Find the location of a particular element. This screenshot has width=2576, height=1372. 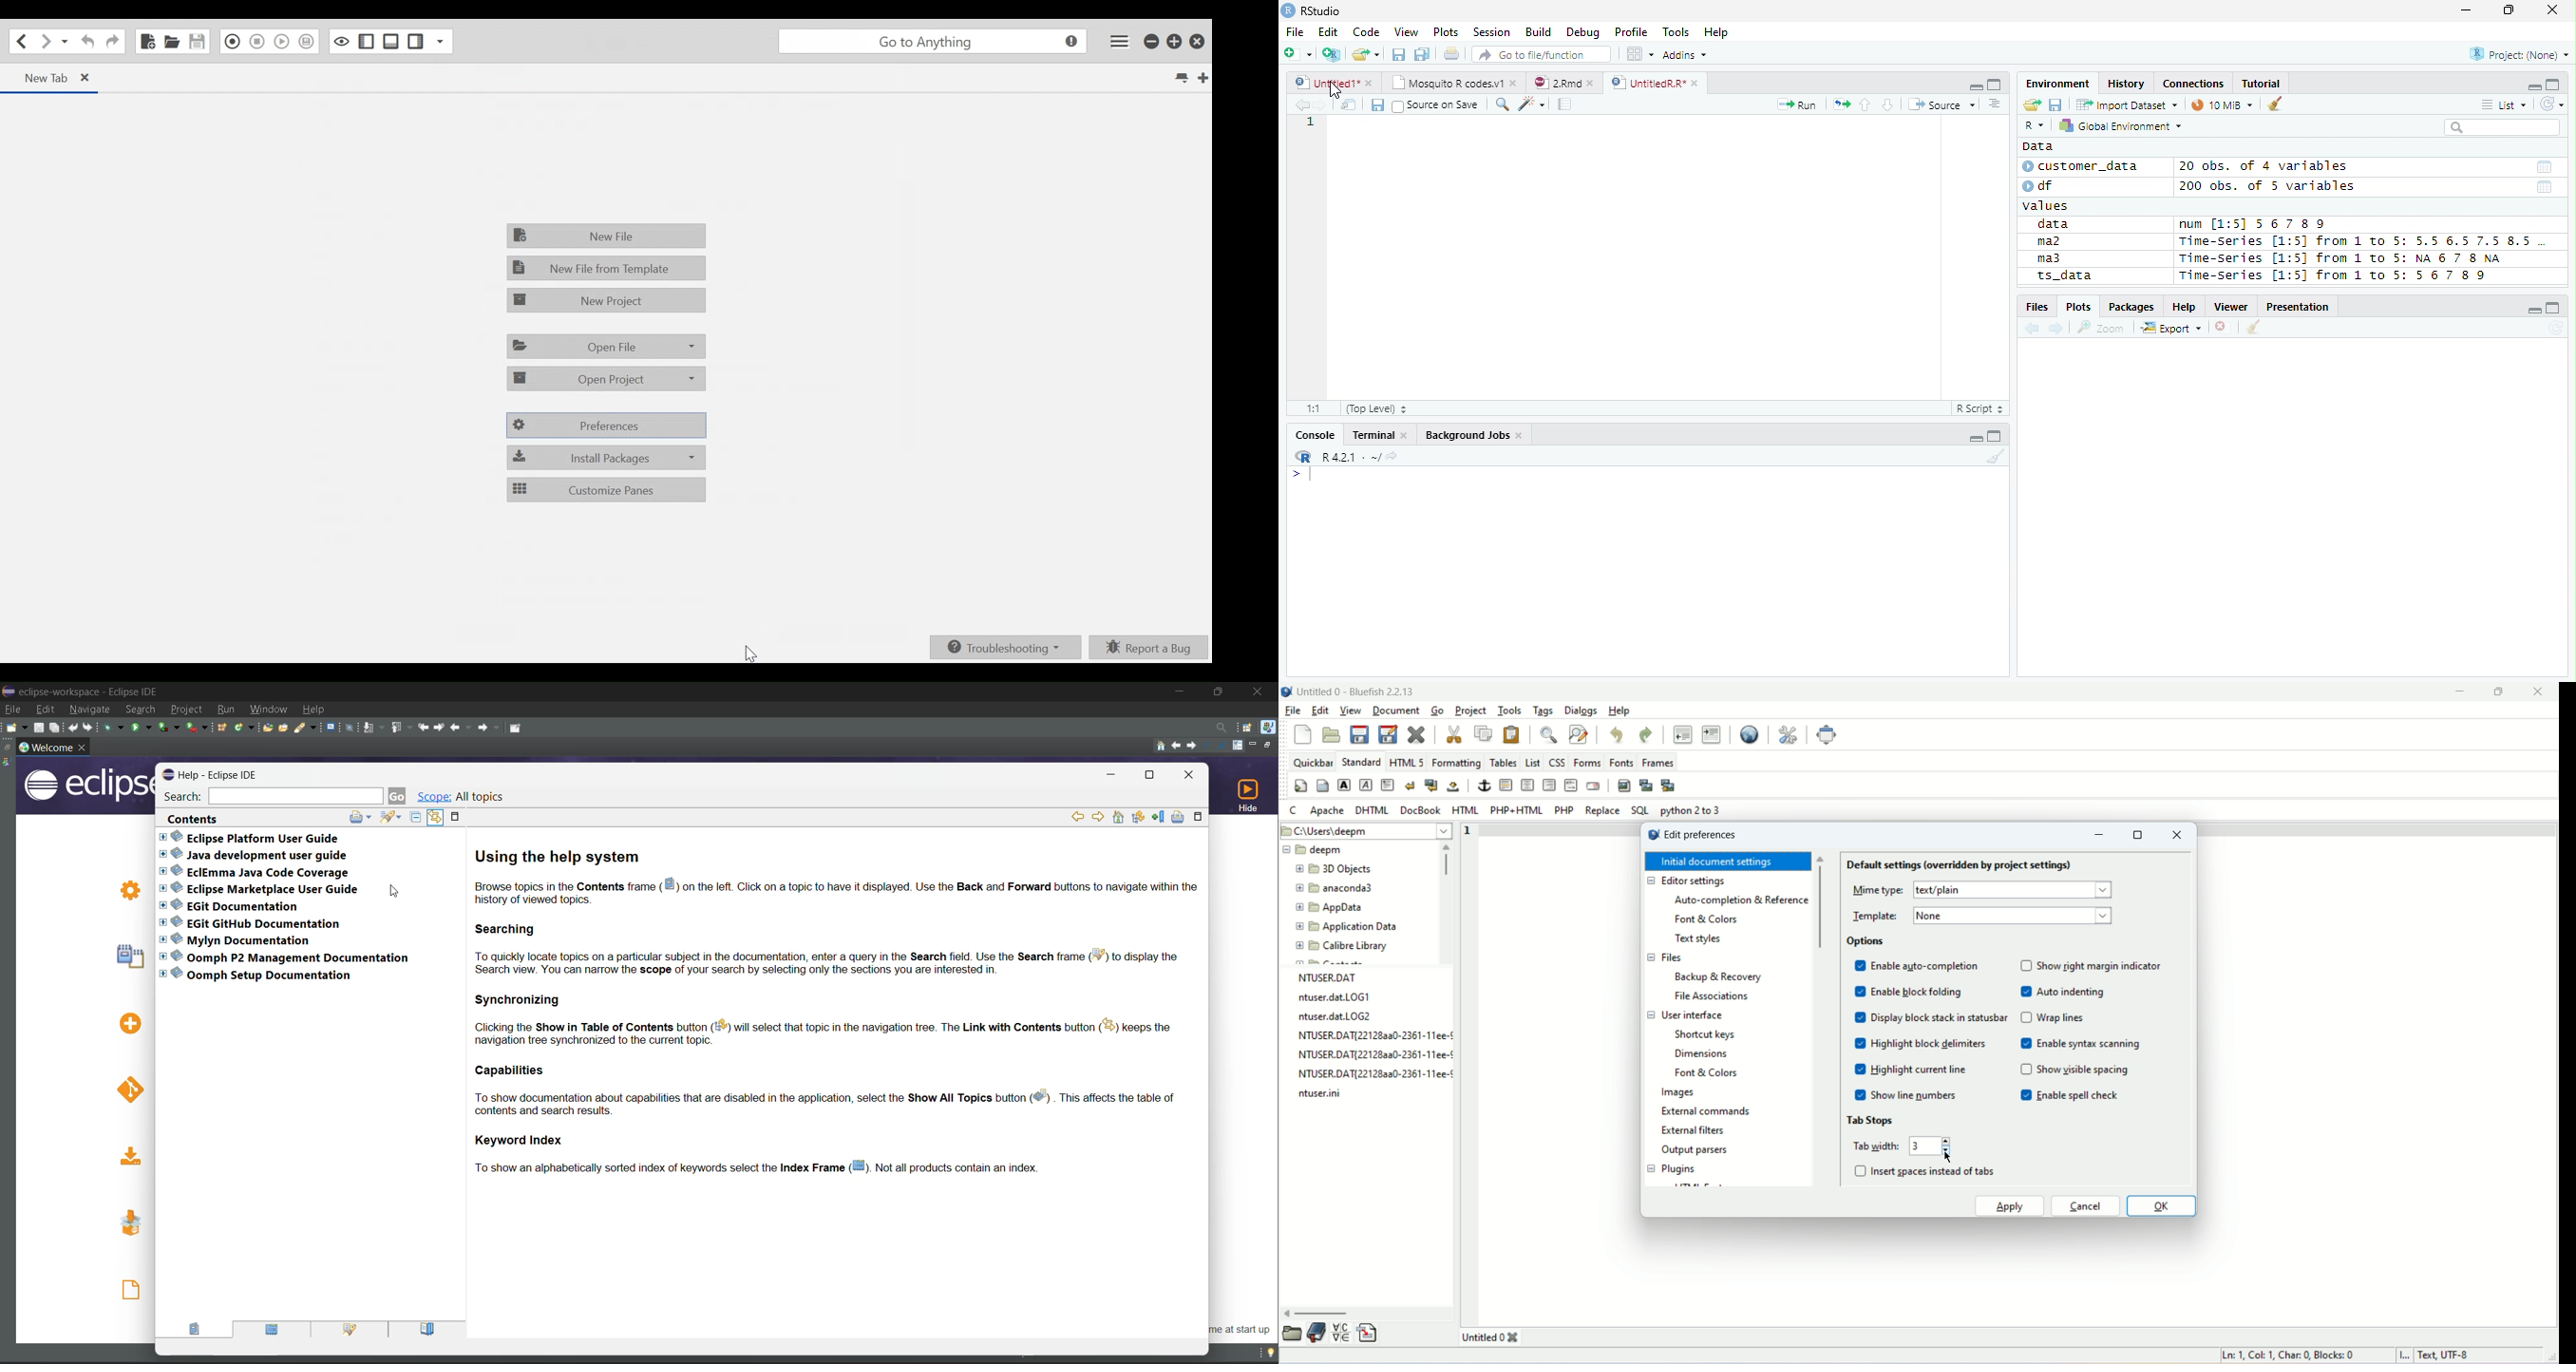

ma3 is located at coordinates (2054, 258).